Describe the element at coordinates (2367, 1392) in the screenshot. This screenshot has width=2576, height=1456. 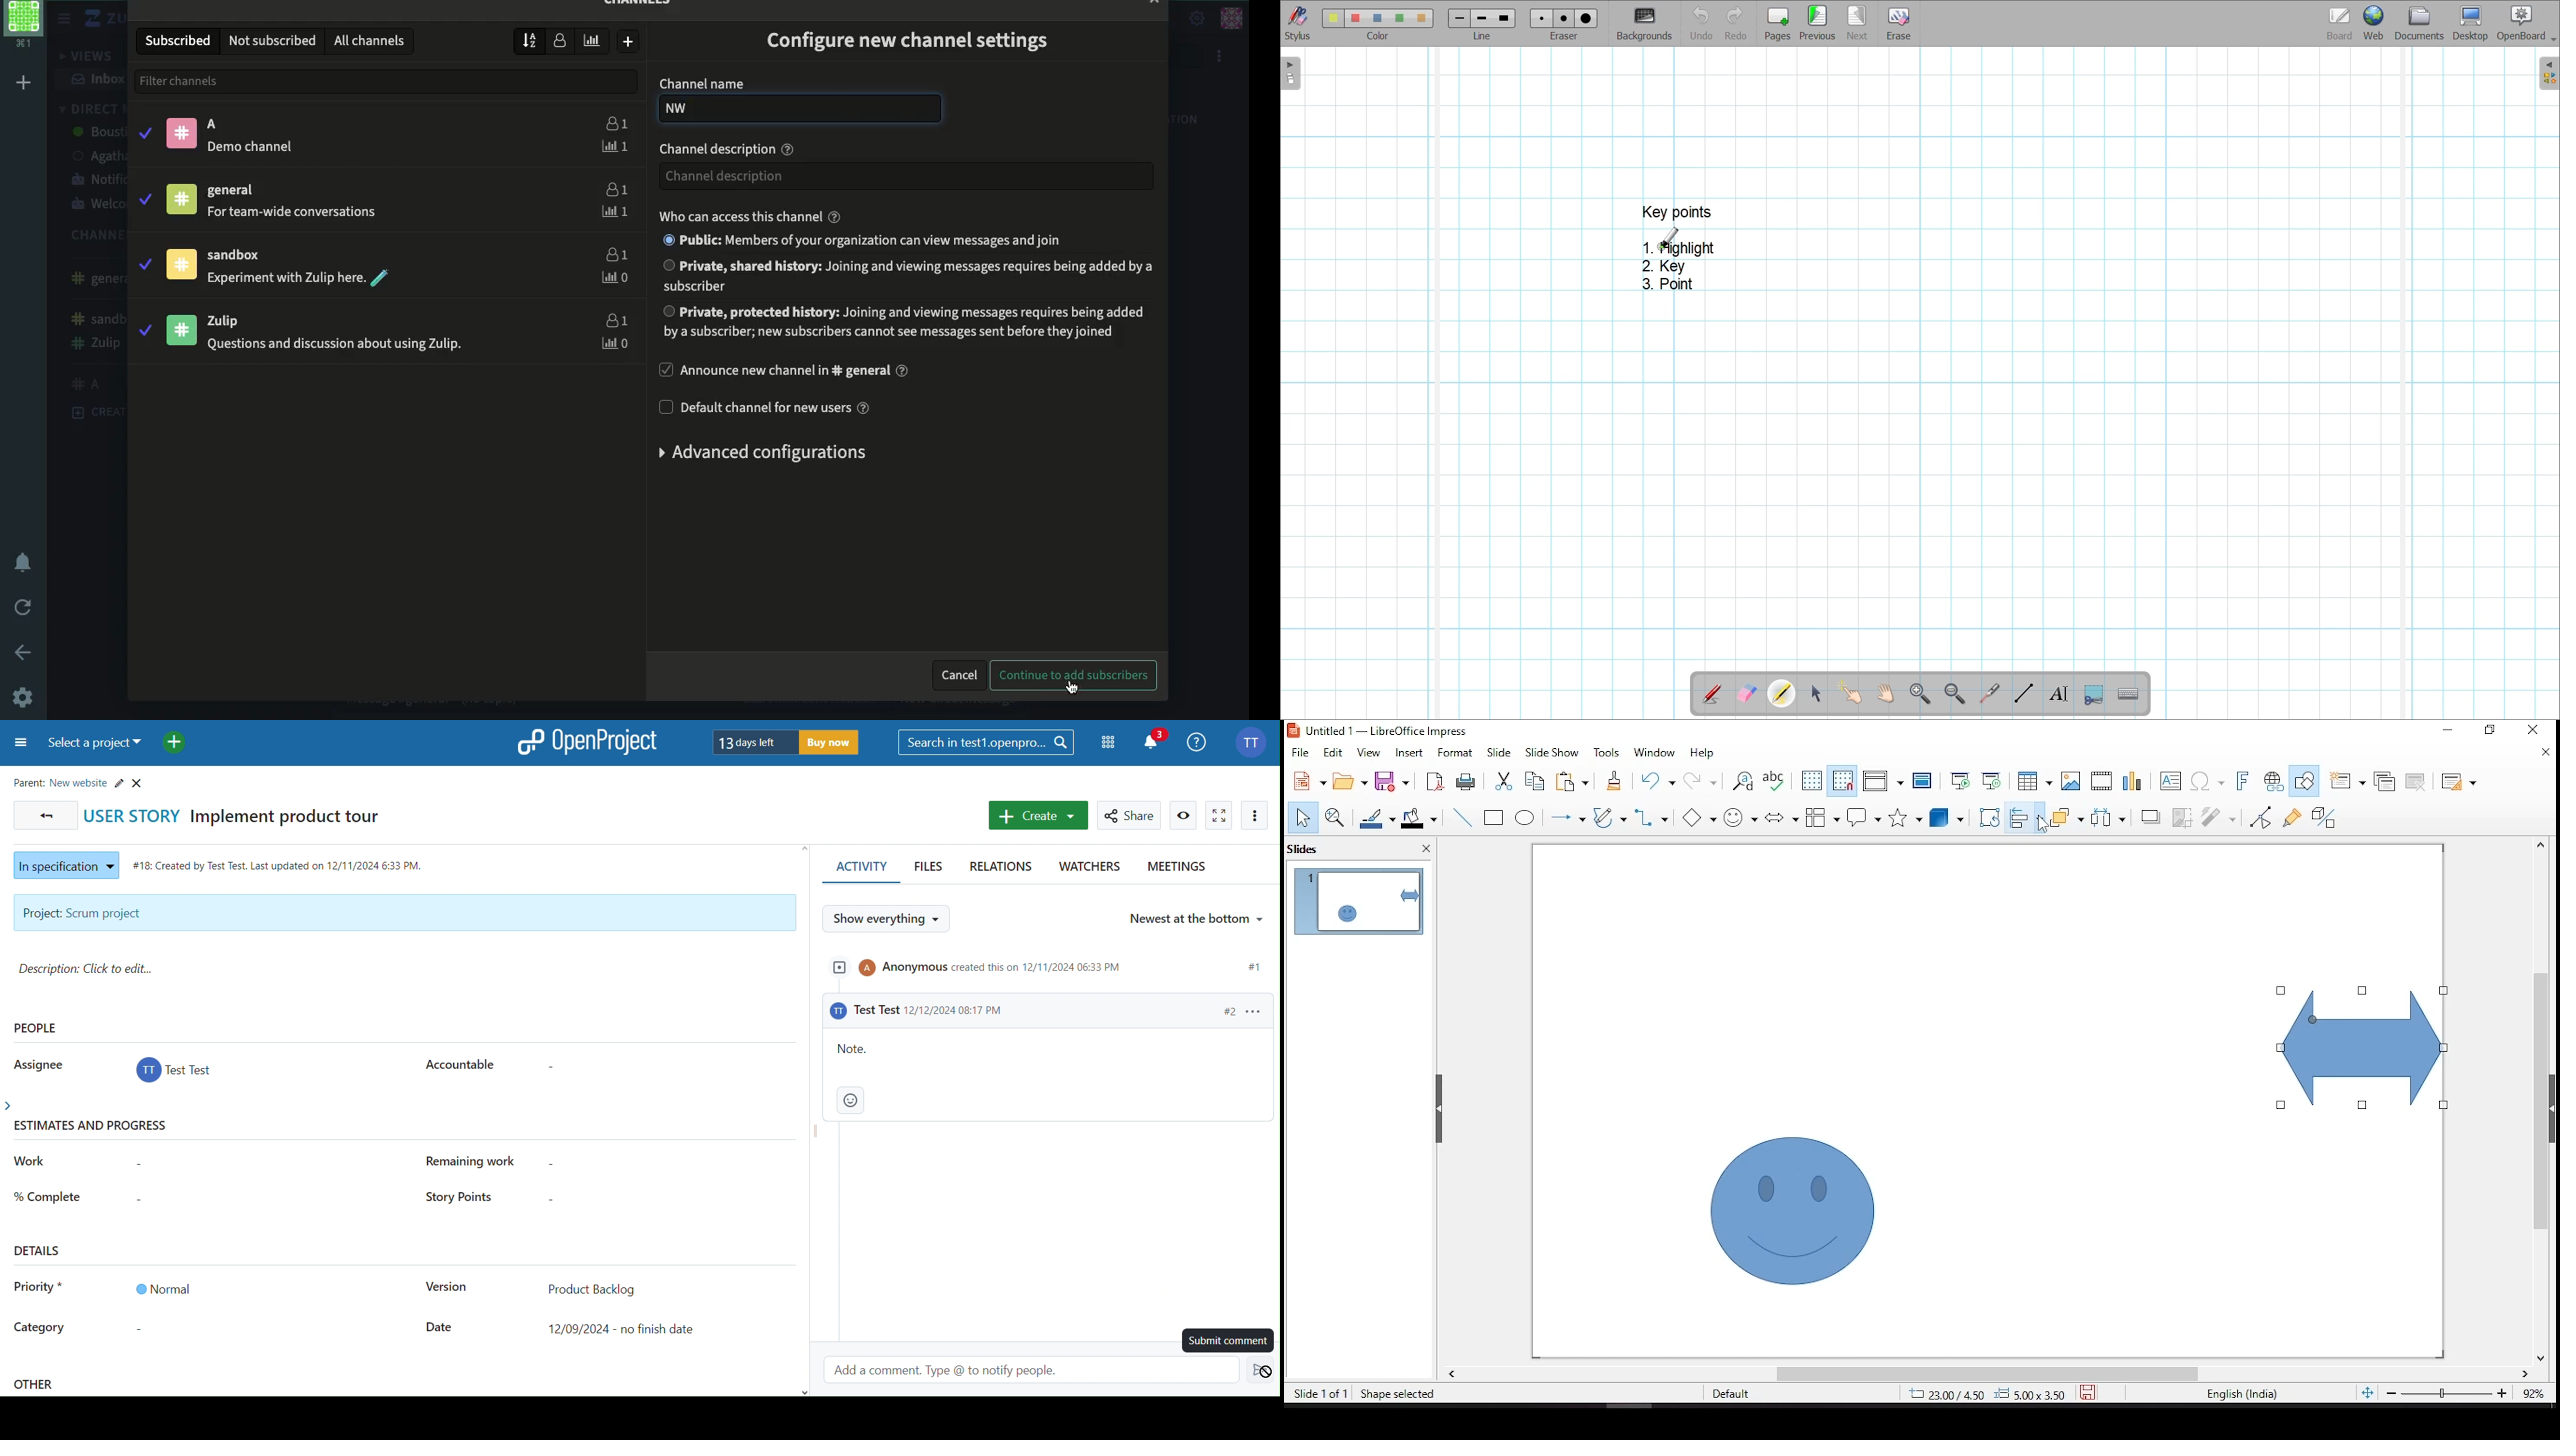
I see `fit slide to current window` at that location.